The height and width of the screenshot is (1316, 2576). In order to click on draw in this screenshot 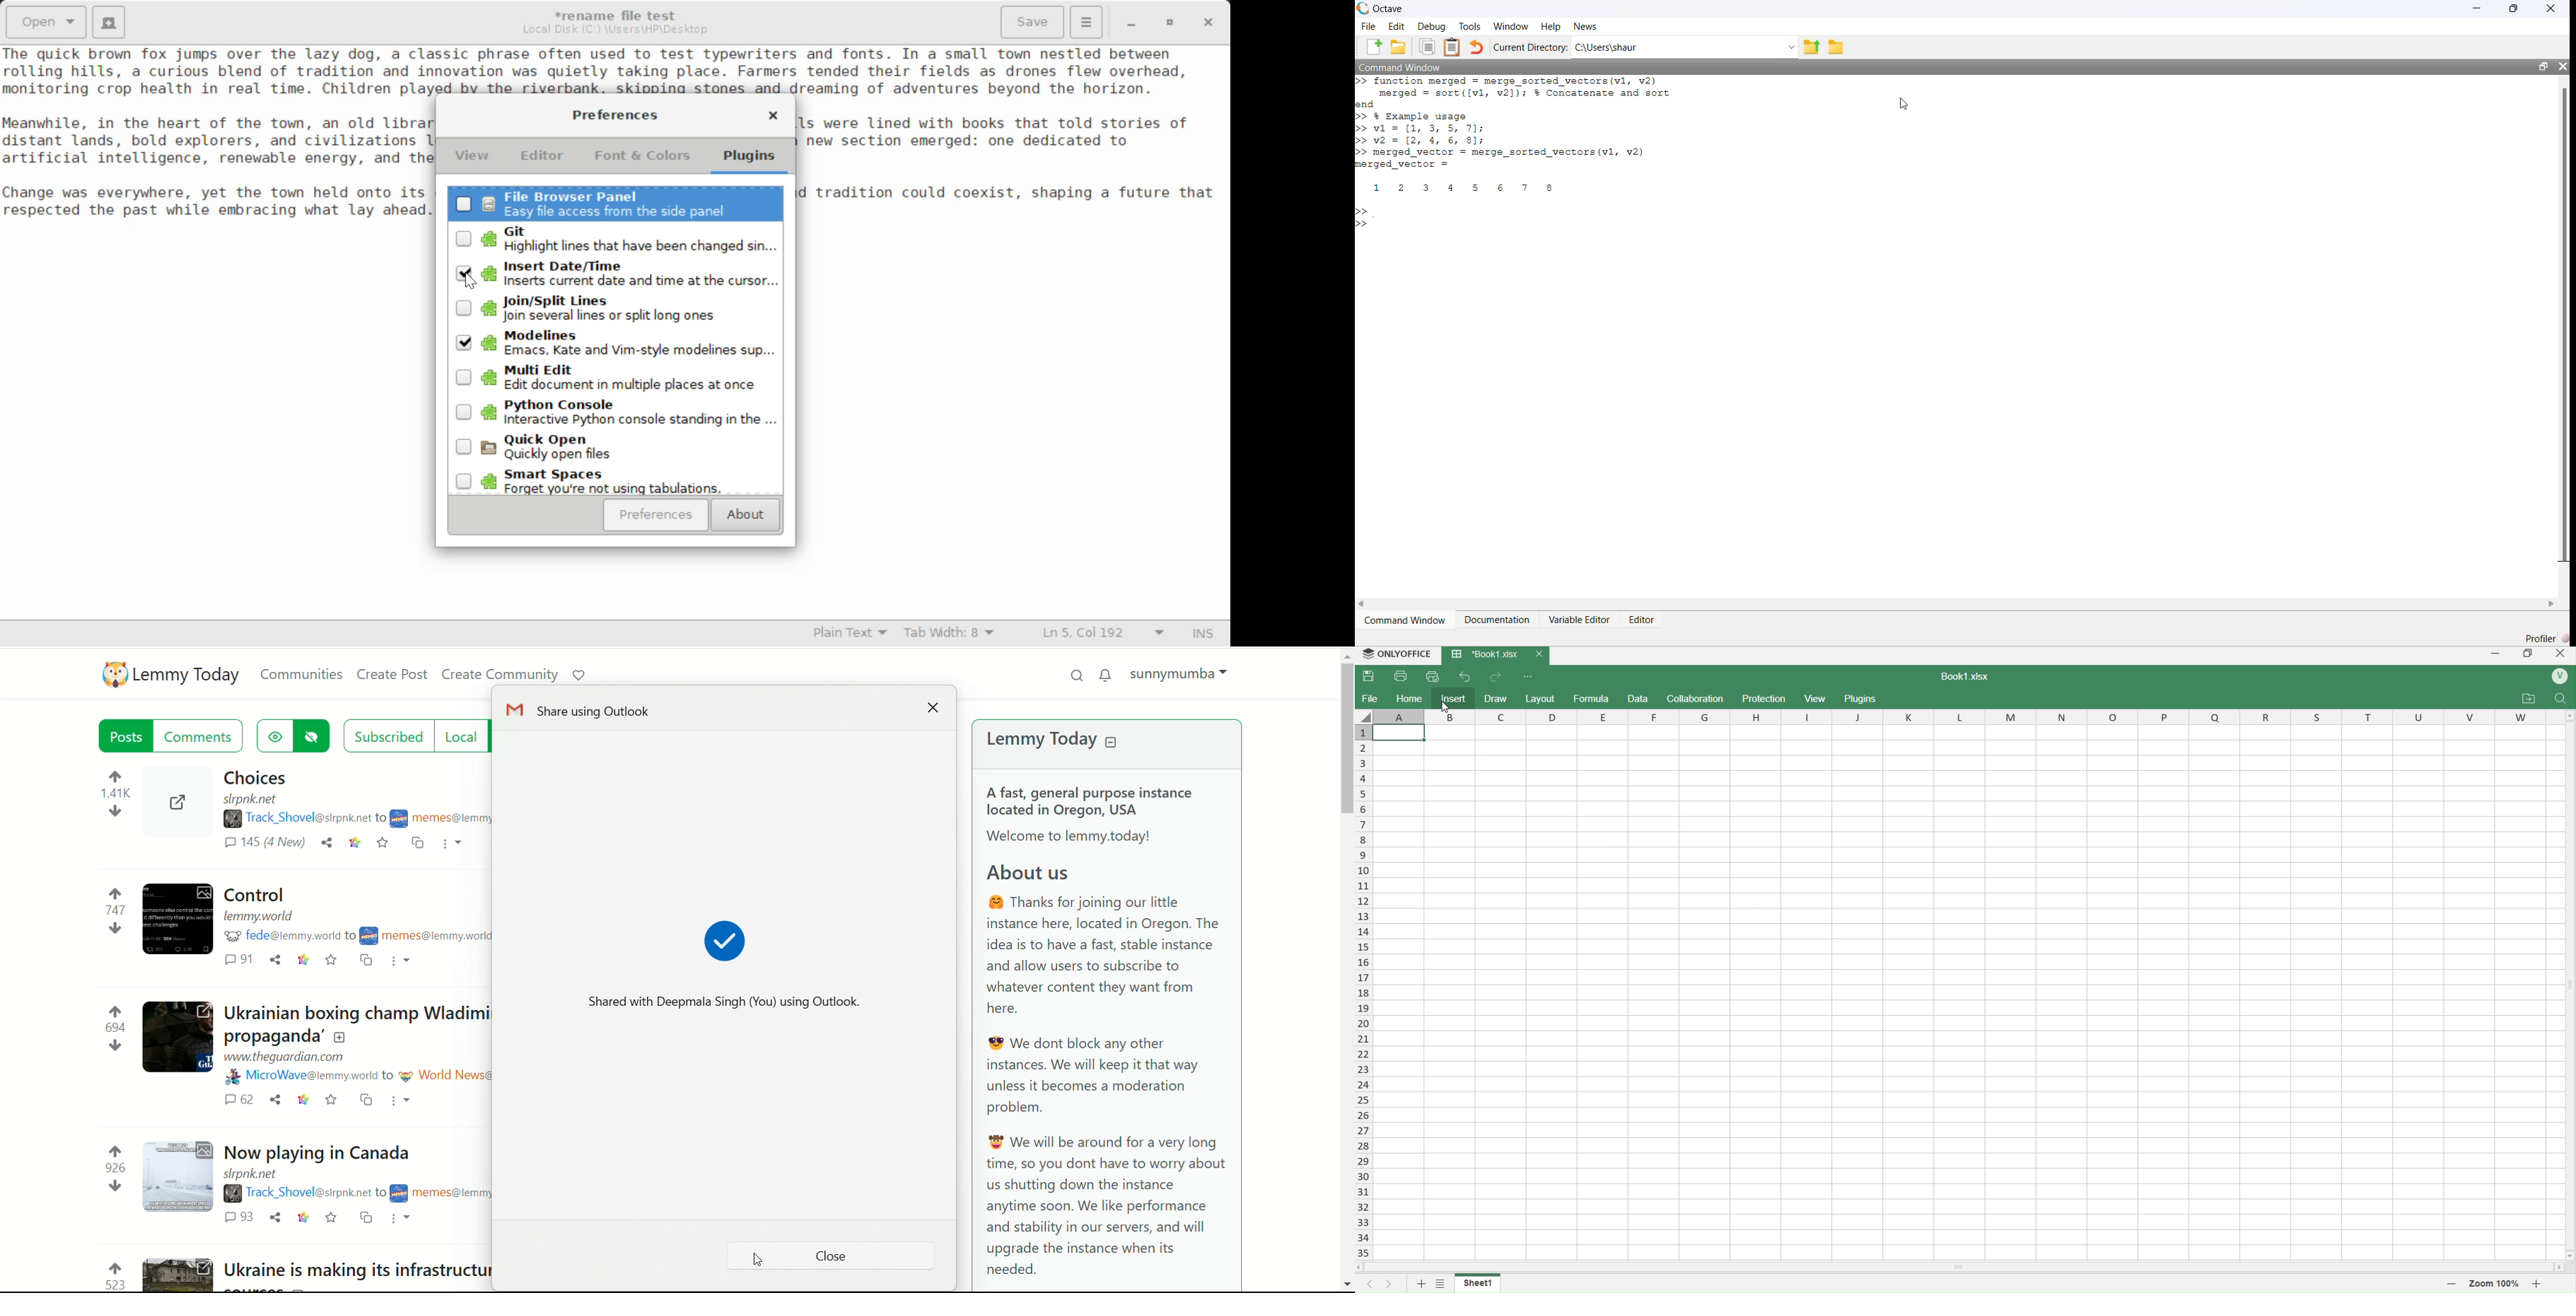, I will do `click(1496, 699)`.